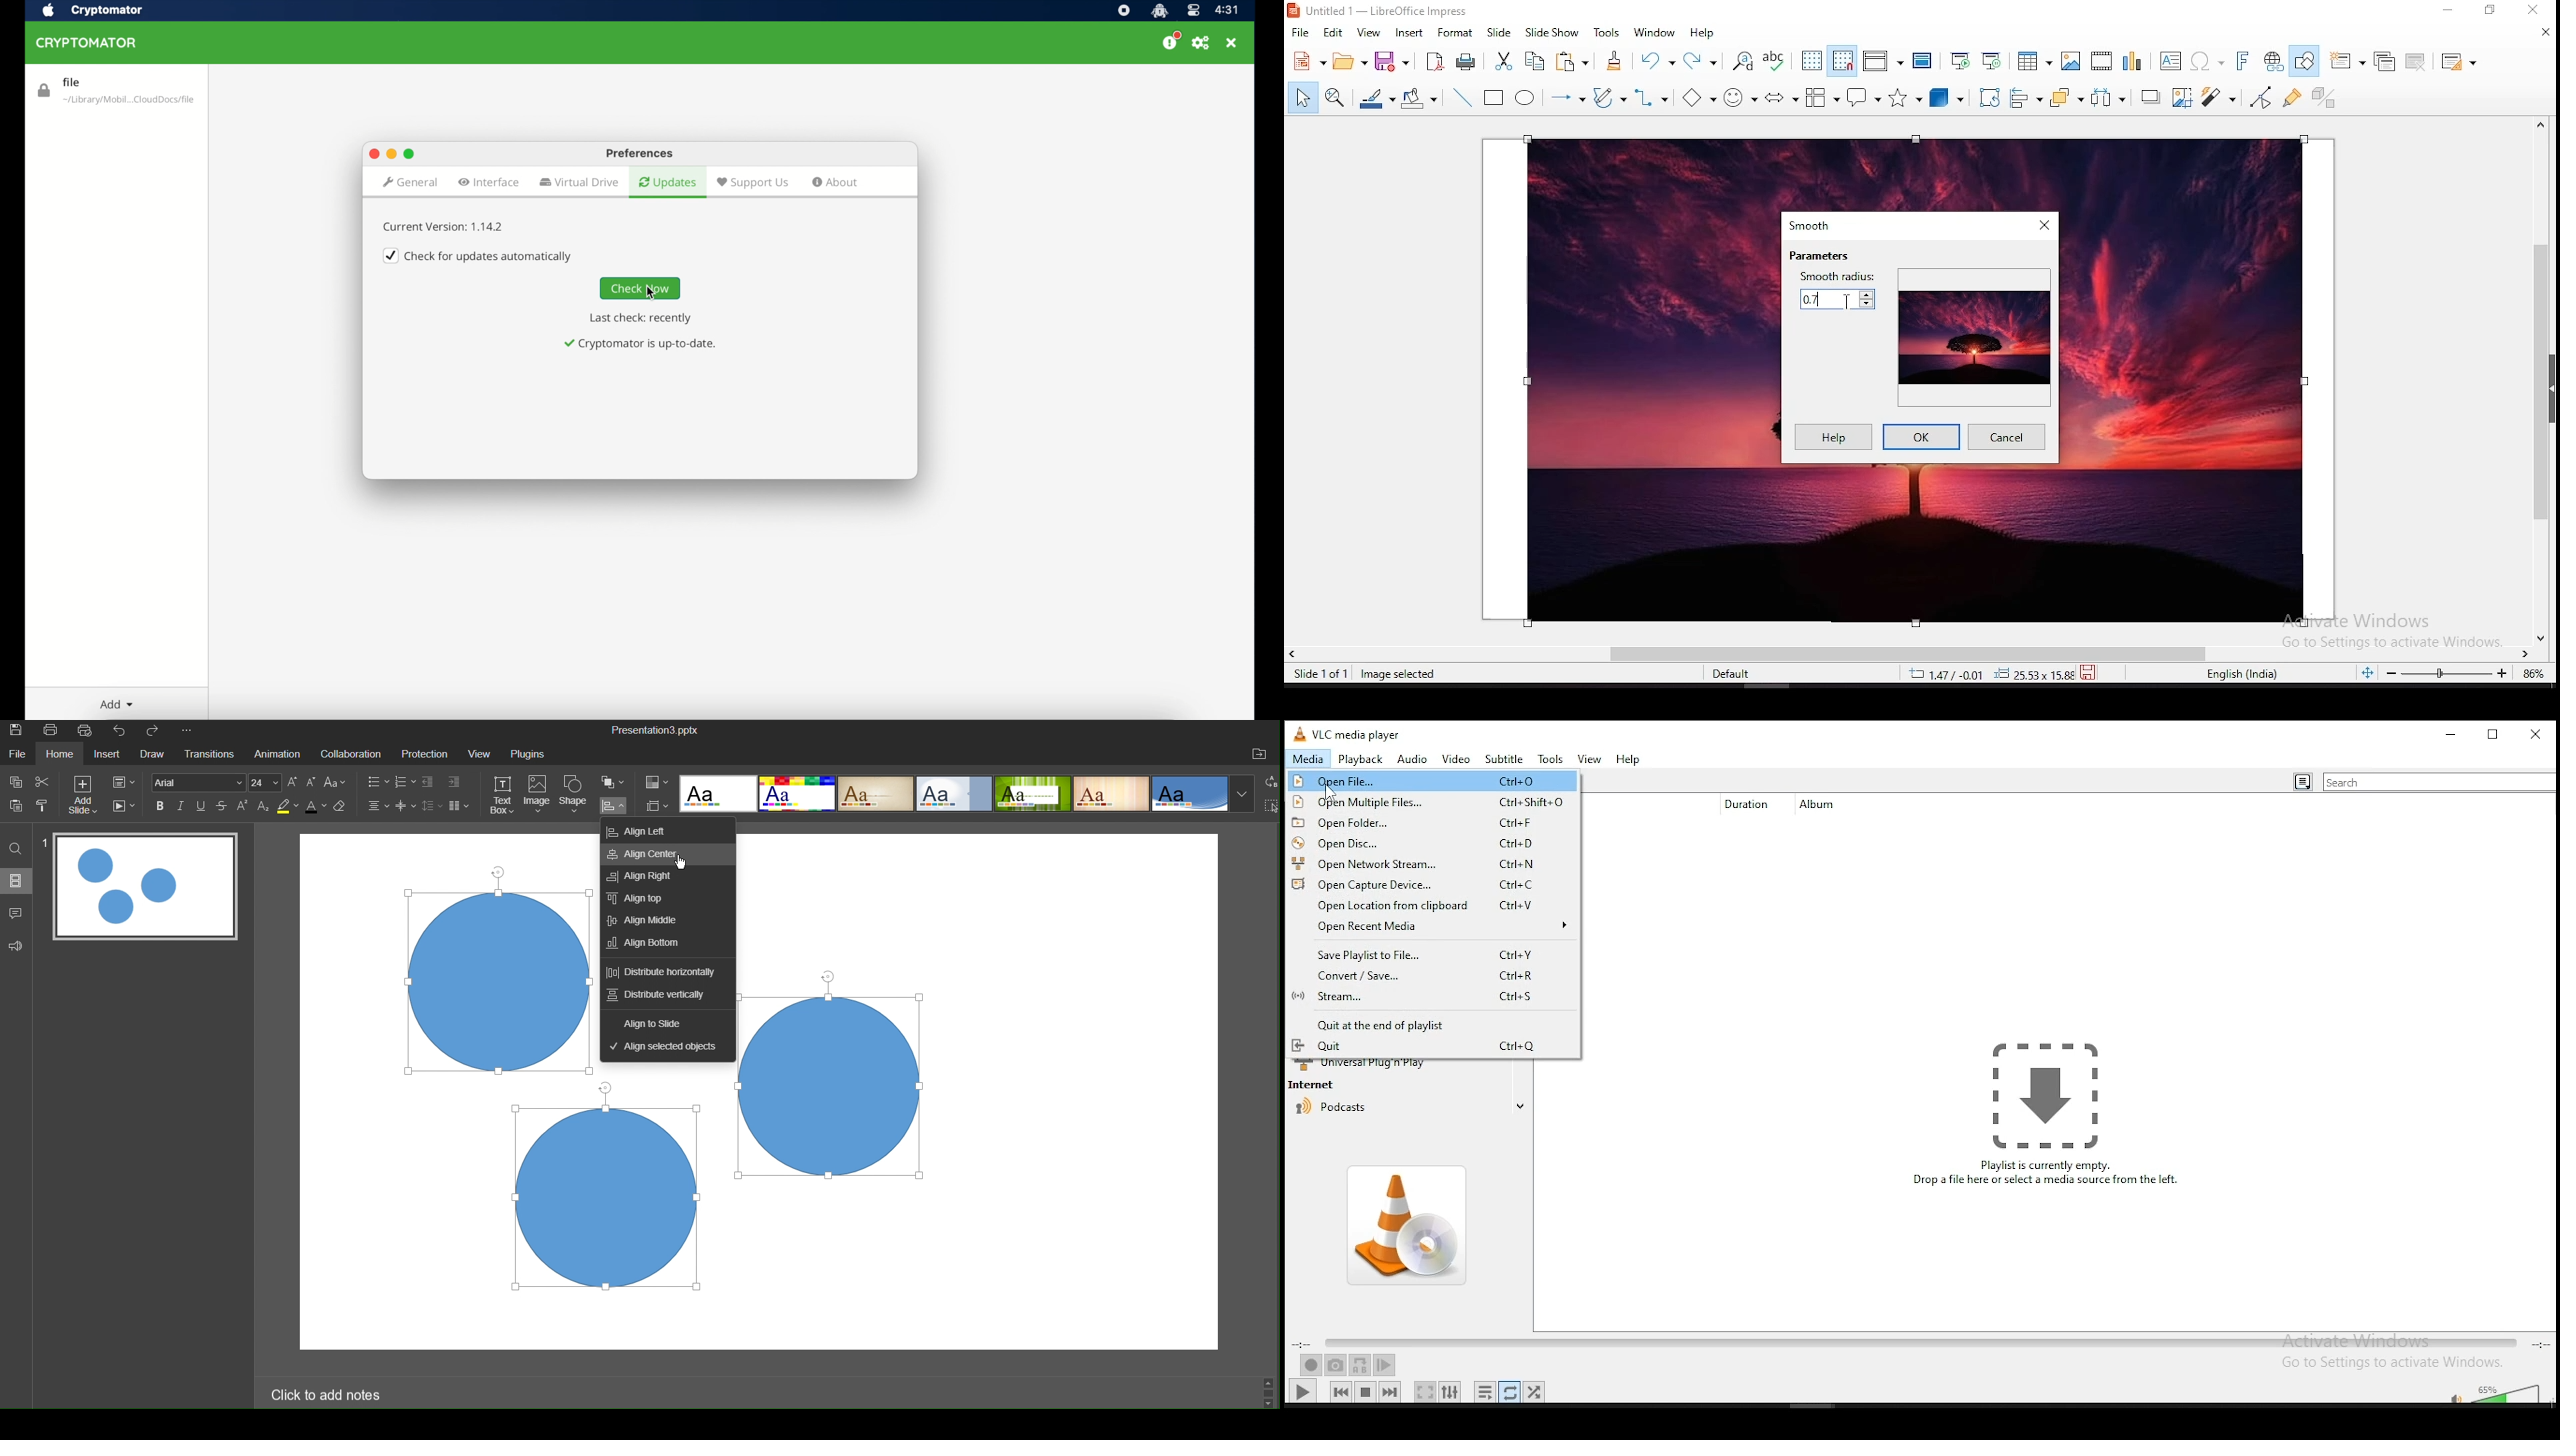 This screenshot has height=1456, width=2576. Describe the element at coordinates (128, 784) in the screenshot. I see `Slide Settings` at that location.